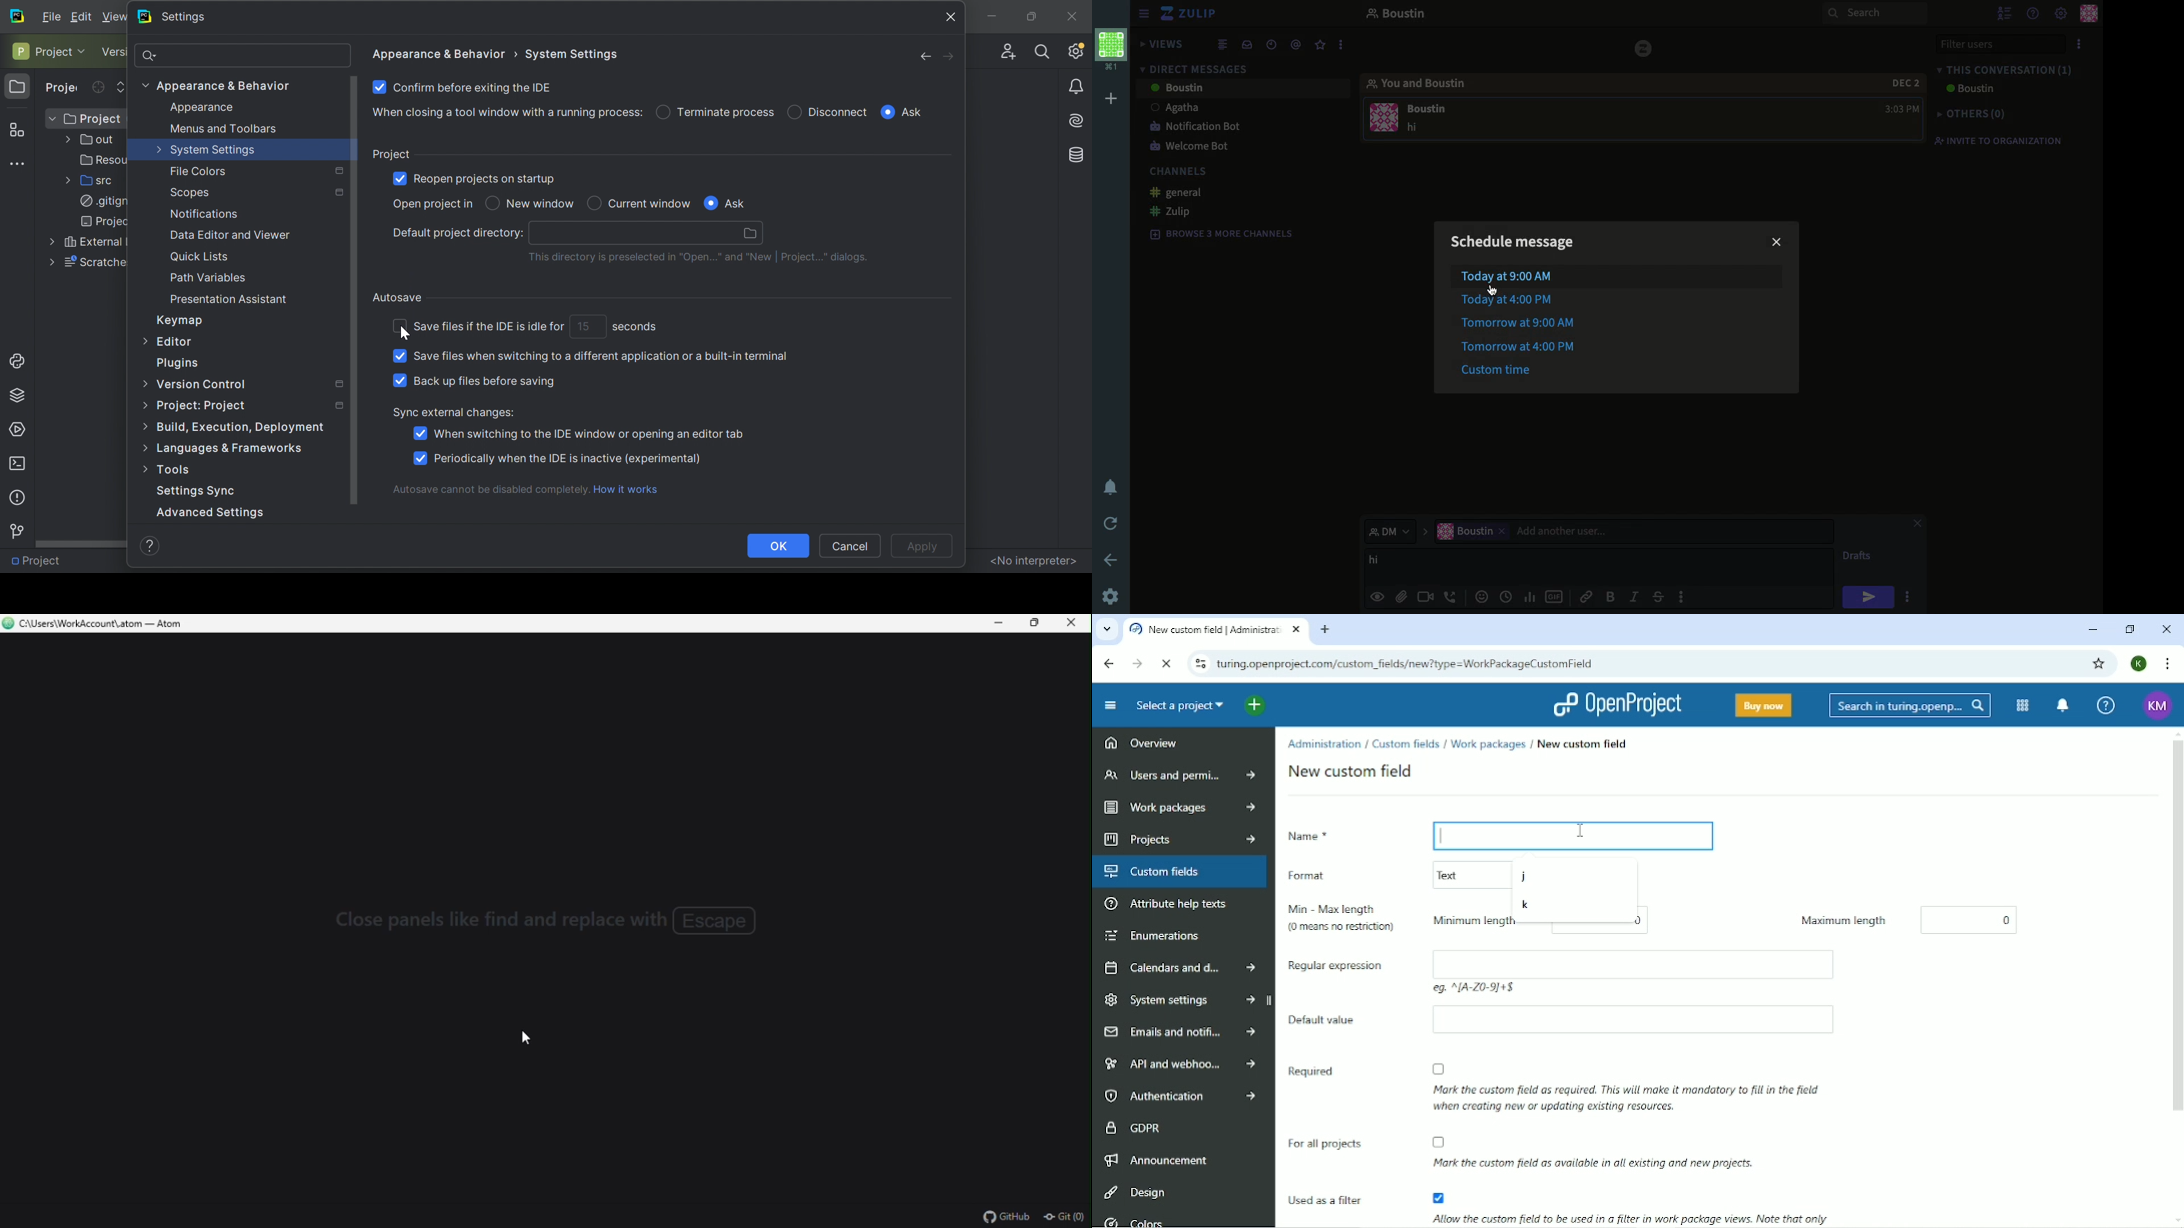  What do you see at coordinates (143, 84) in the screenshot?
I see `More` at bounding box center [143, 84].